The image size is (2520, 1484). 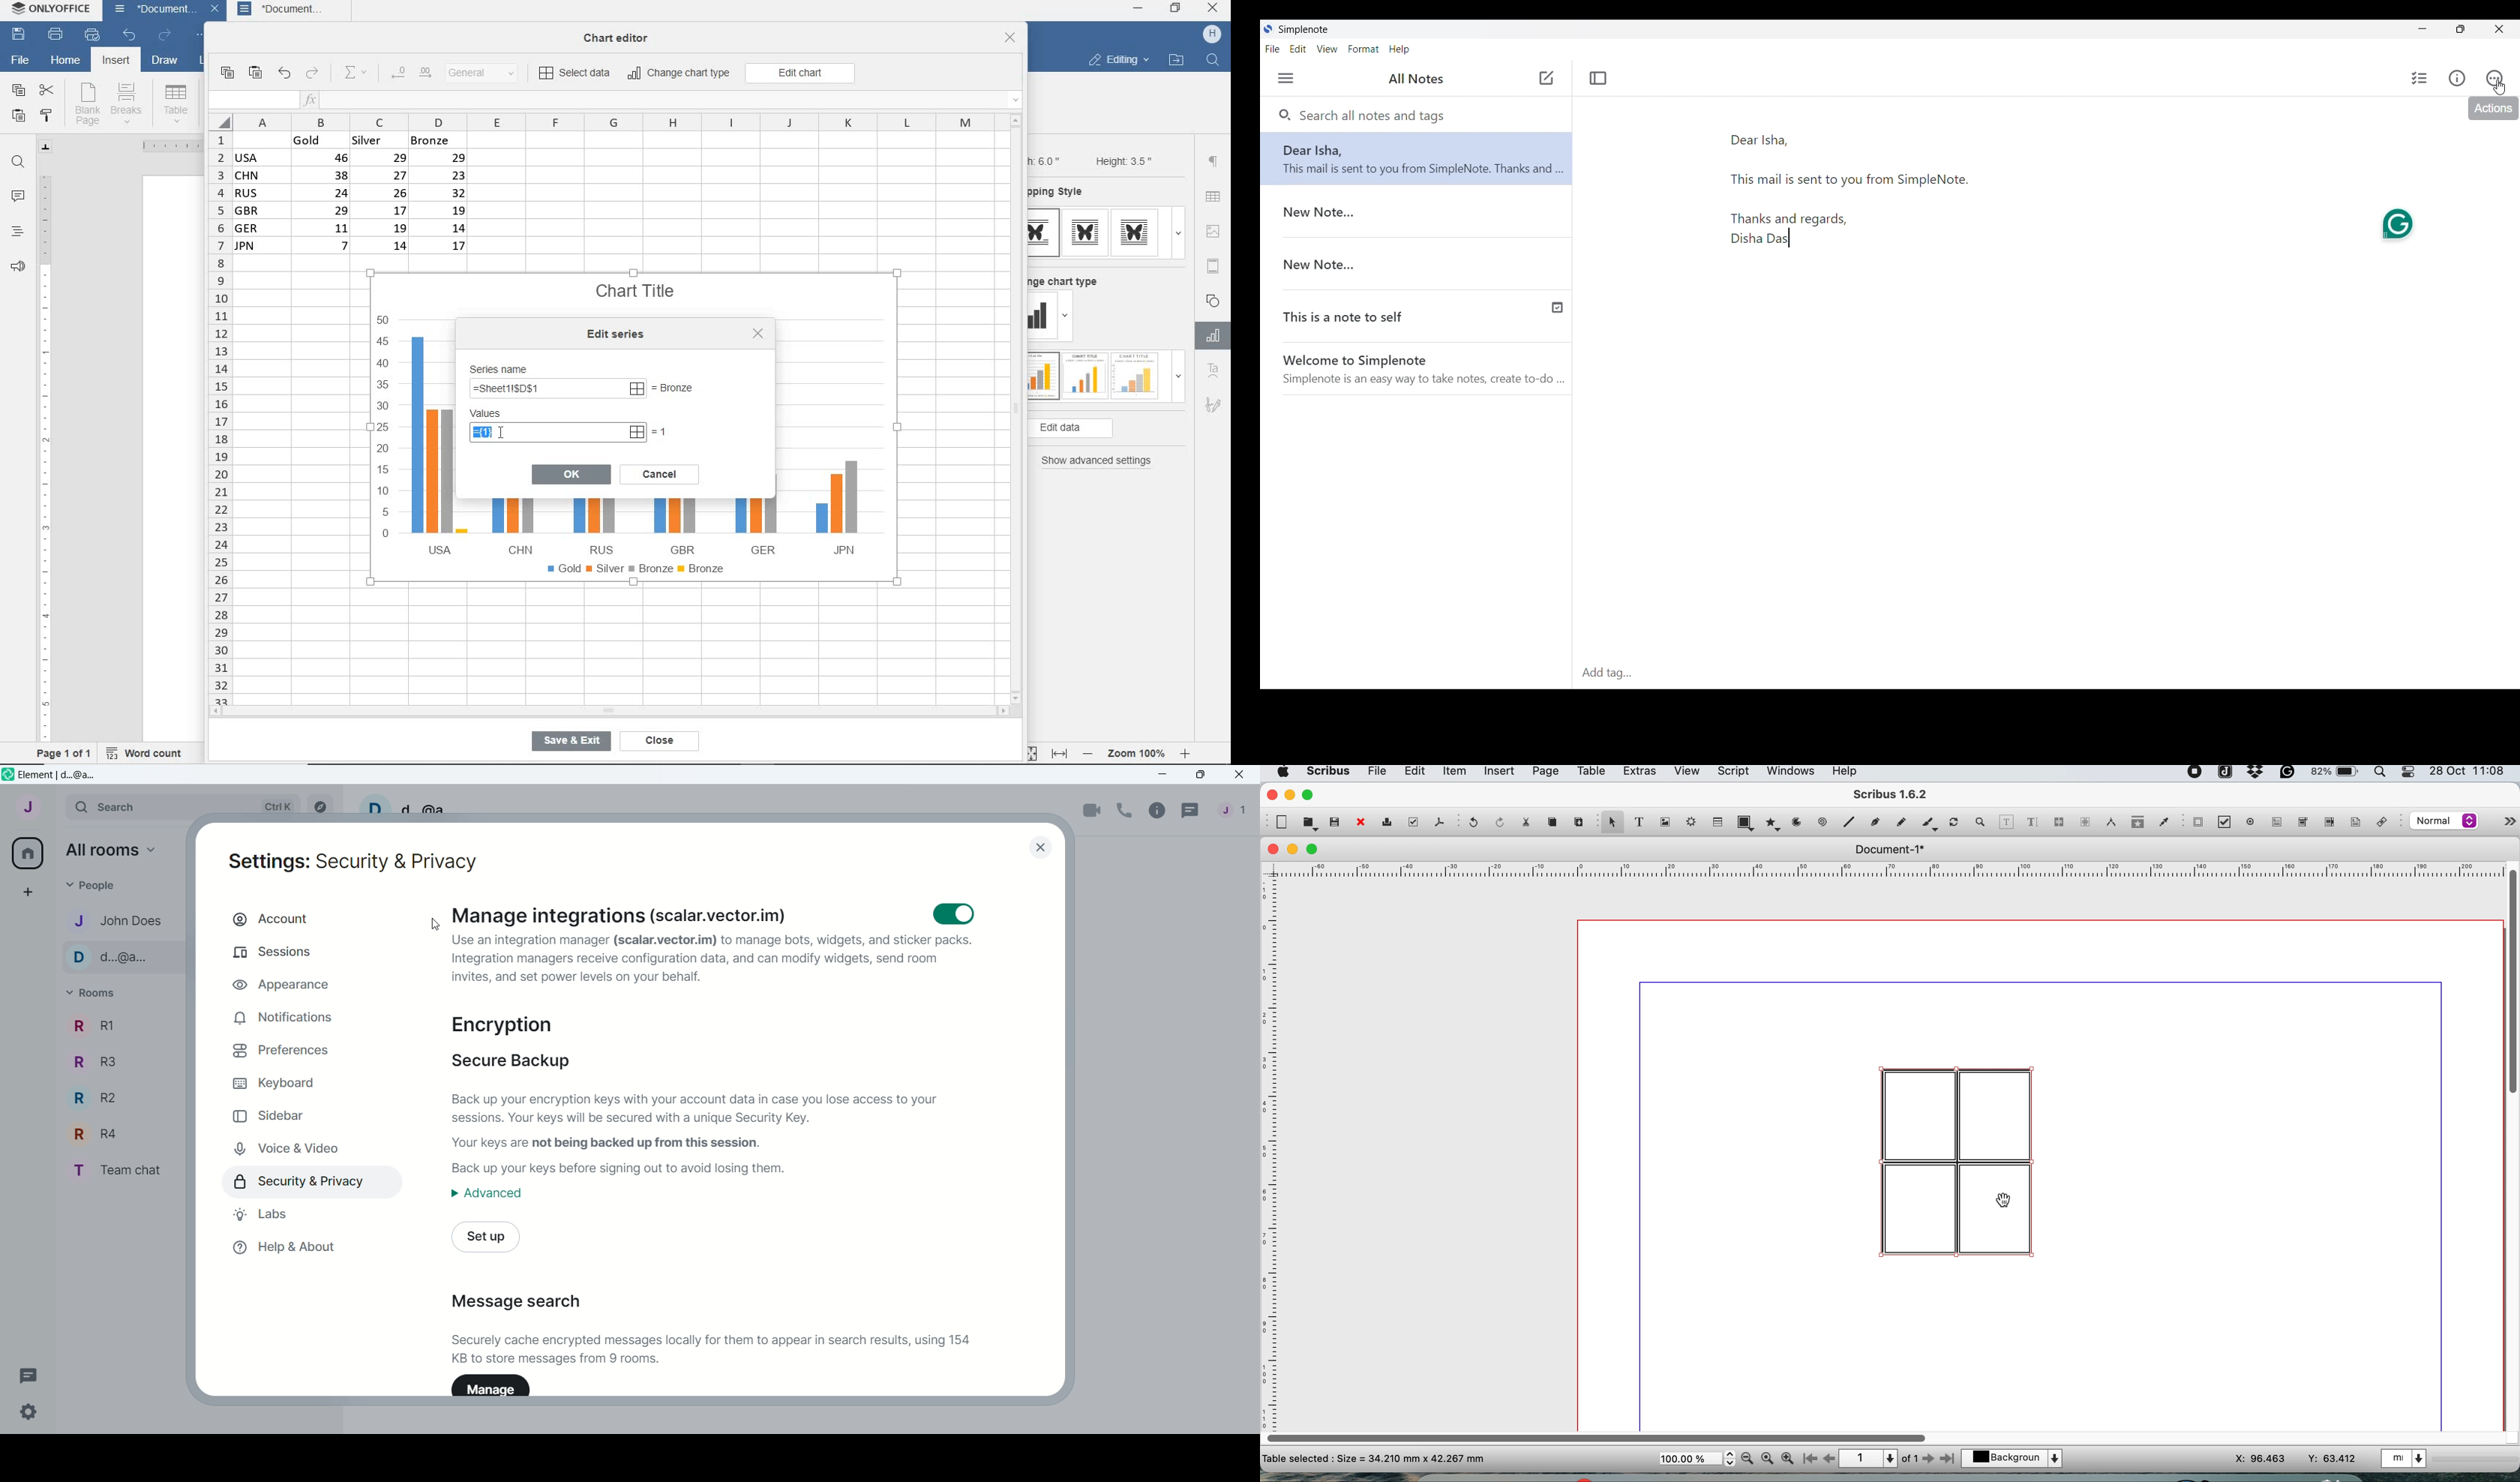 I want to click on system logo, so click(x=1281, y=772).